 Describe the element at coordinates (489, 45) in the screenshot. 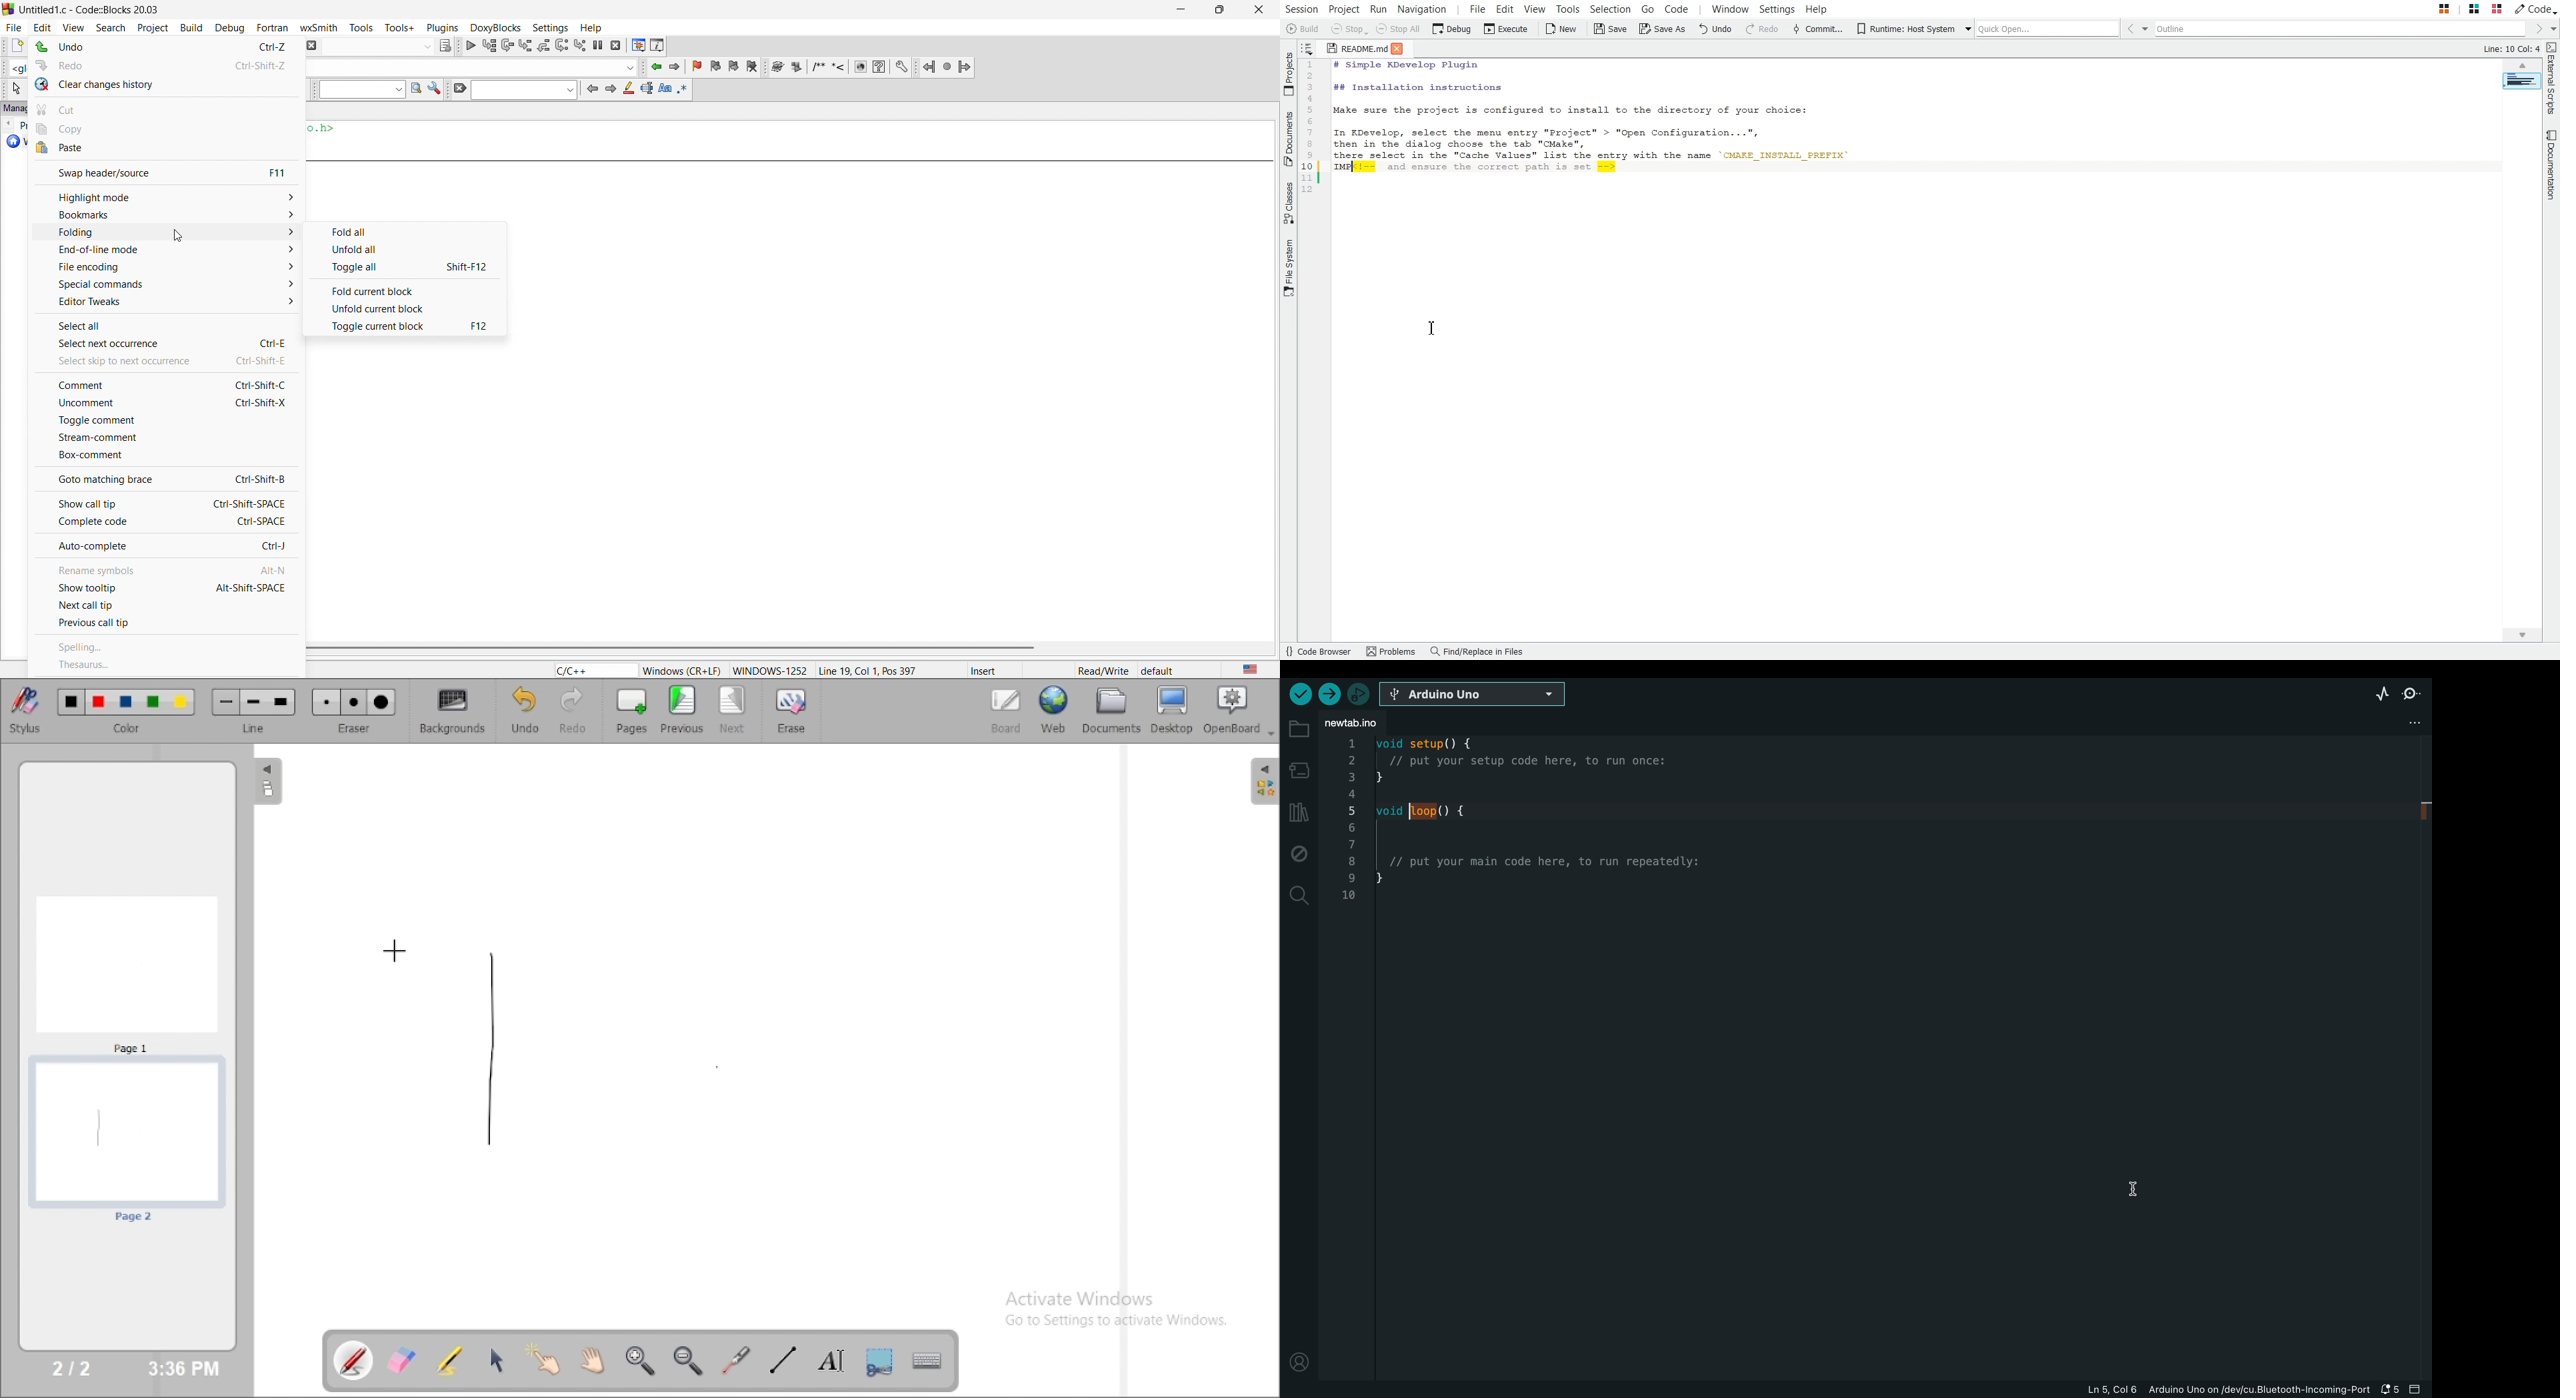

I see `run to cursor` at that location.